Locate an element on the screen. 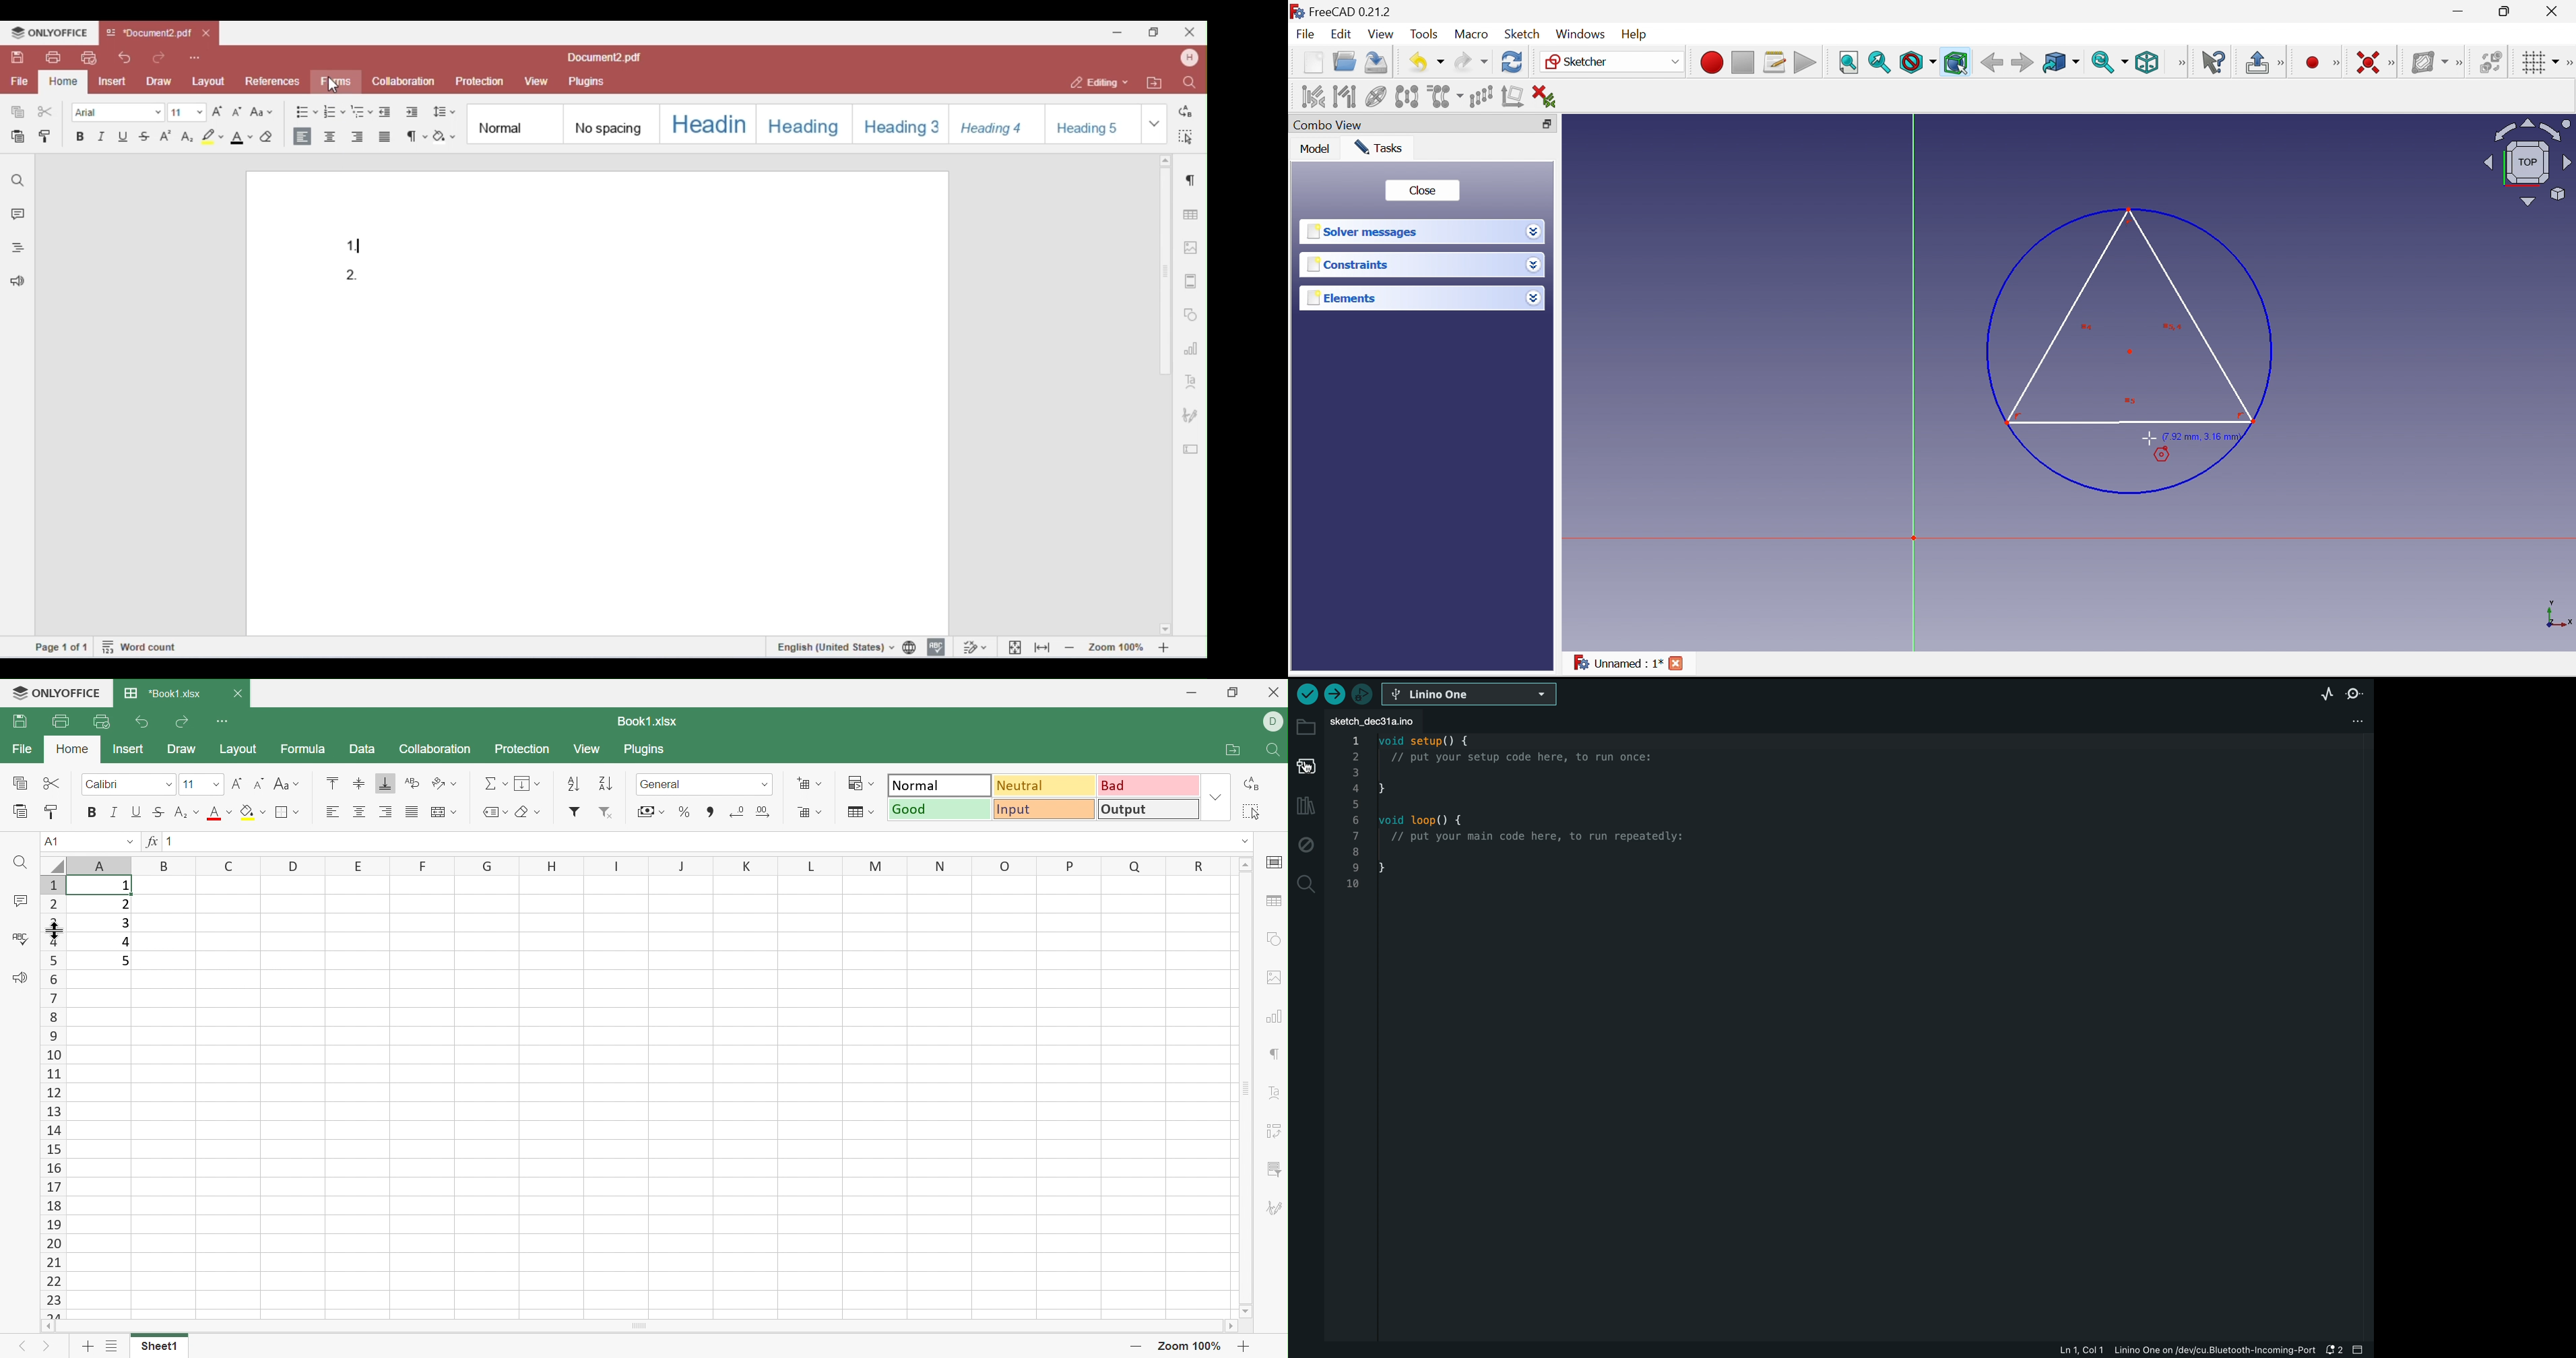 This screenshot has height=1372, width=2576. Viewing angle is located at coordinates (2527, 162).